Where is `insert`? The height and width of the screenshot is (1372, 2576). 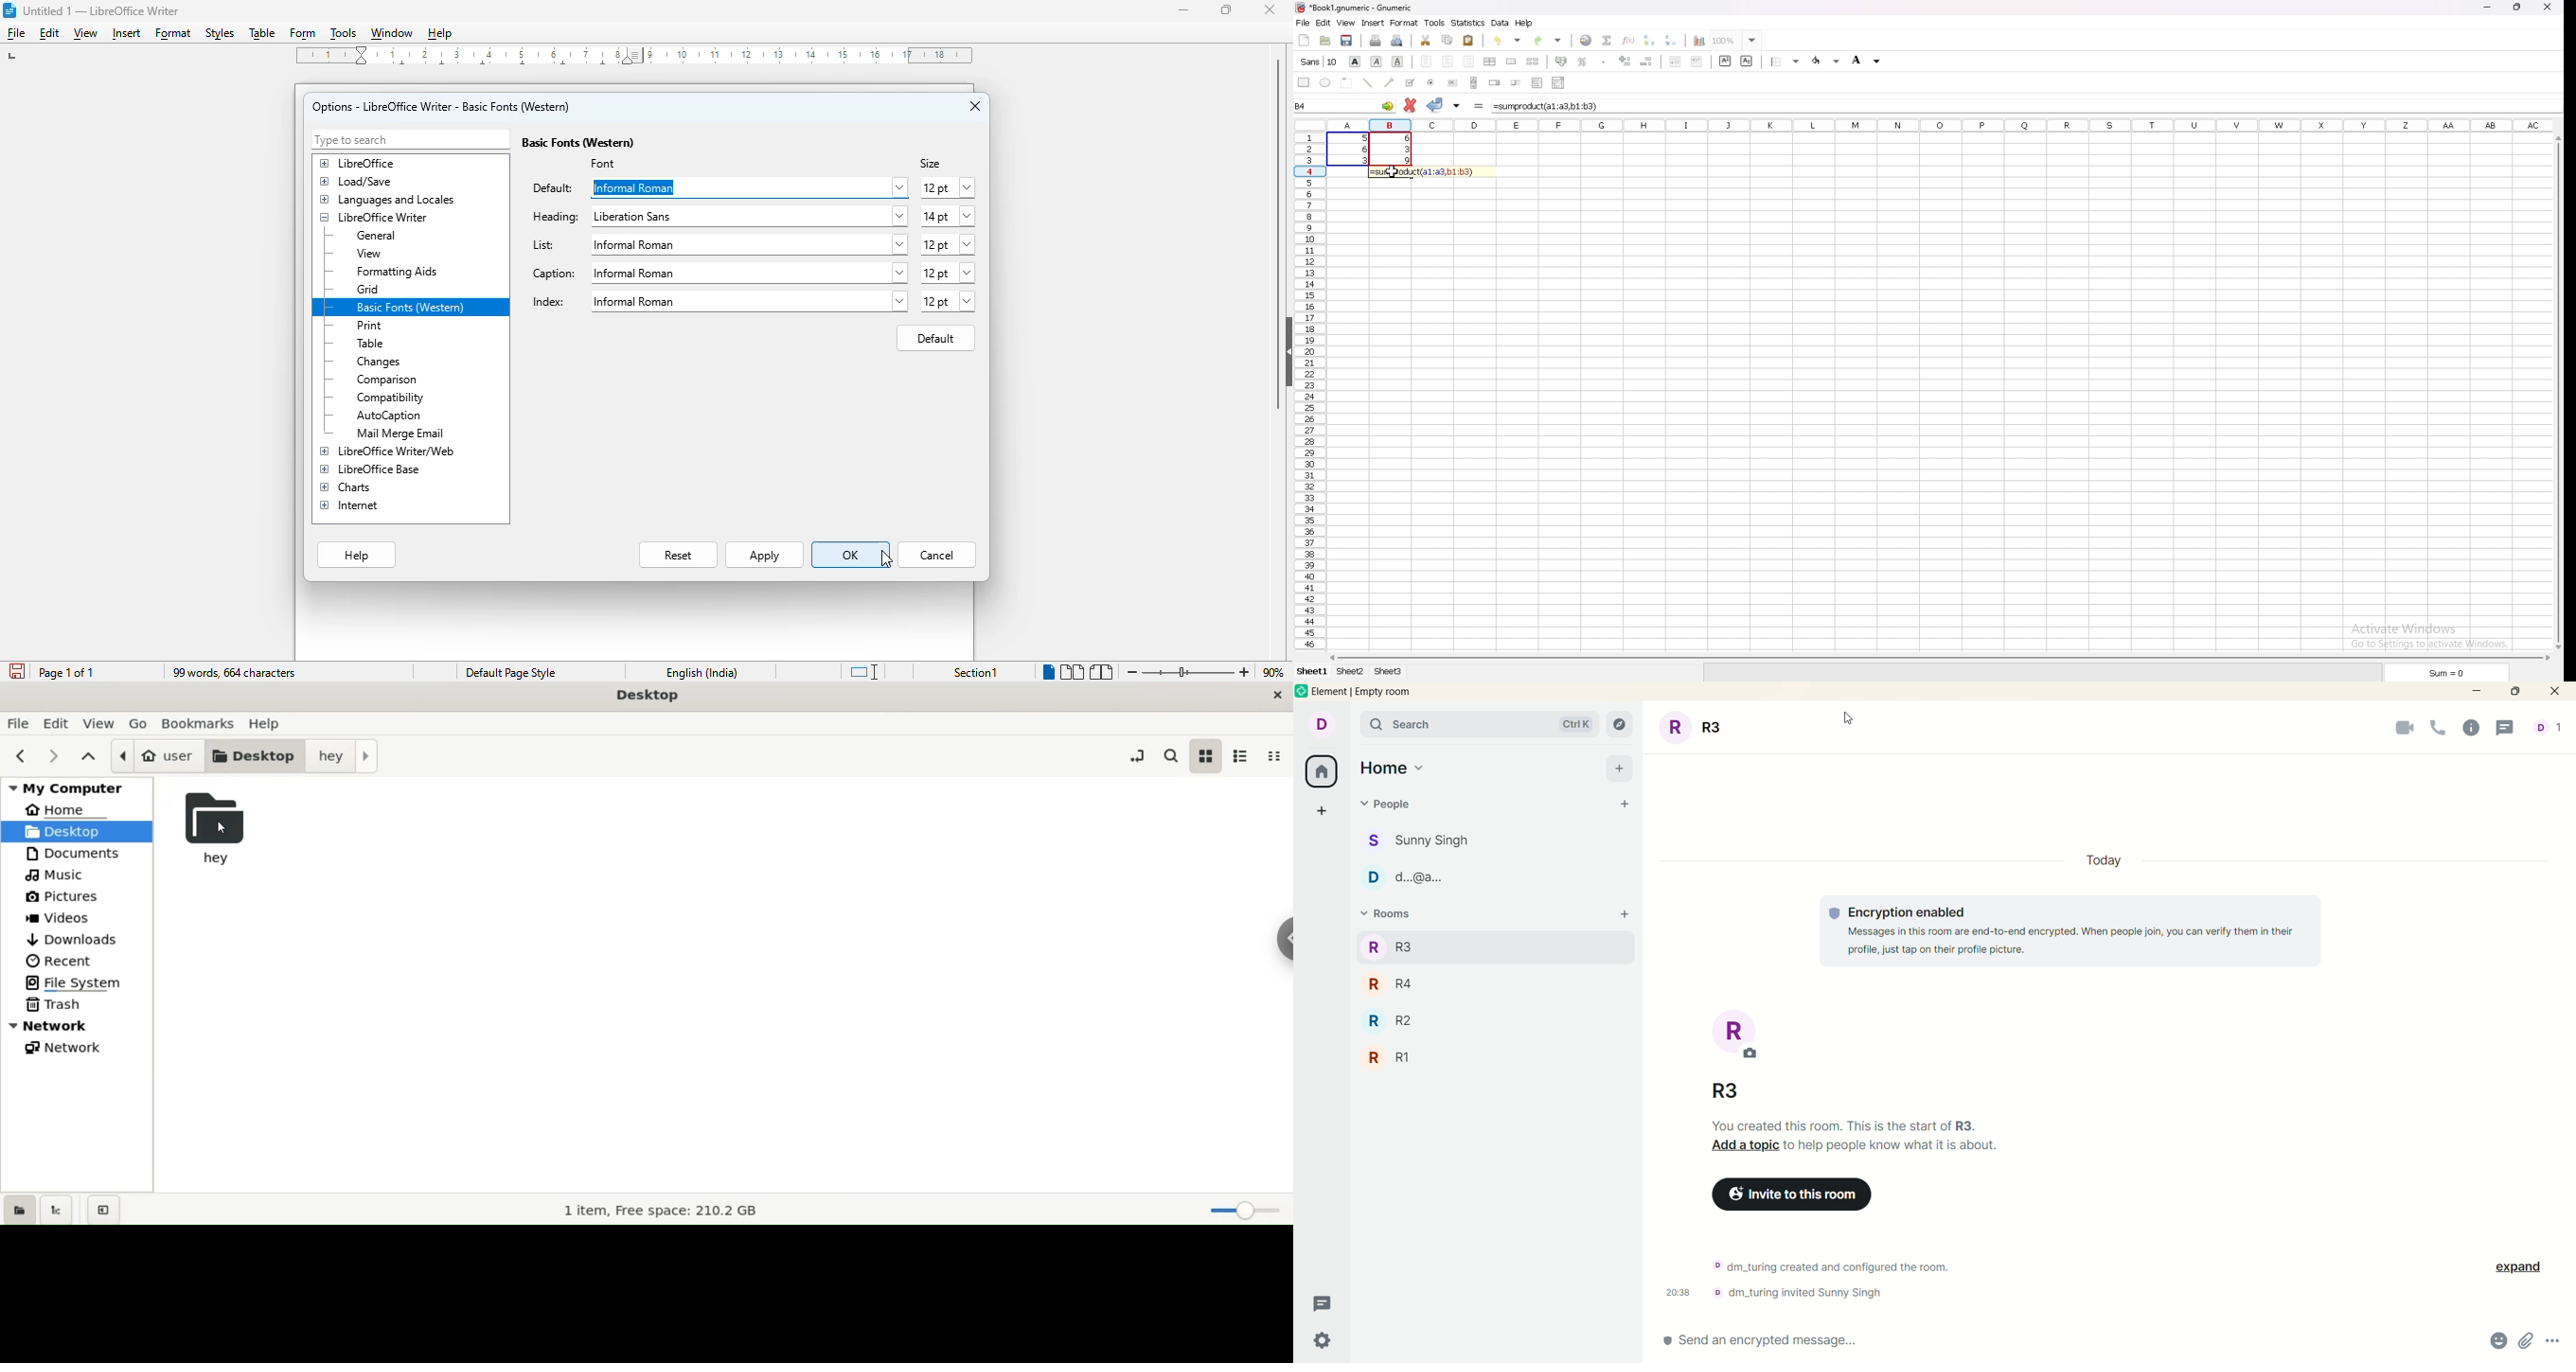
insert is located at coordinates (1372, 23).